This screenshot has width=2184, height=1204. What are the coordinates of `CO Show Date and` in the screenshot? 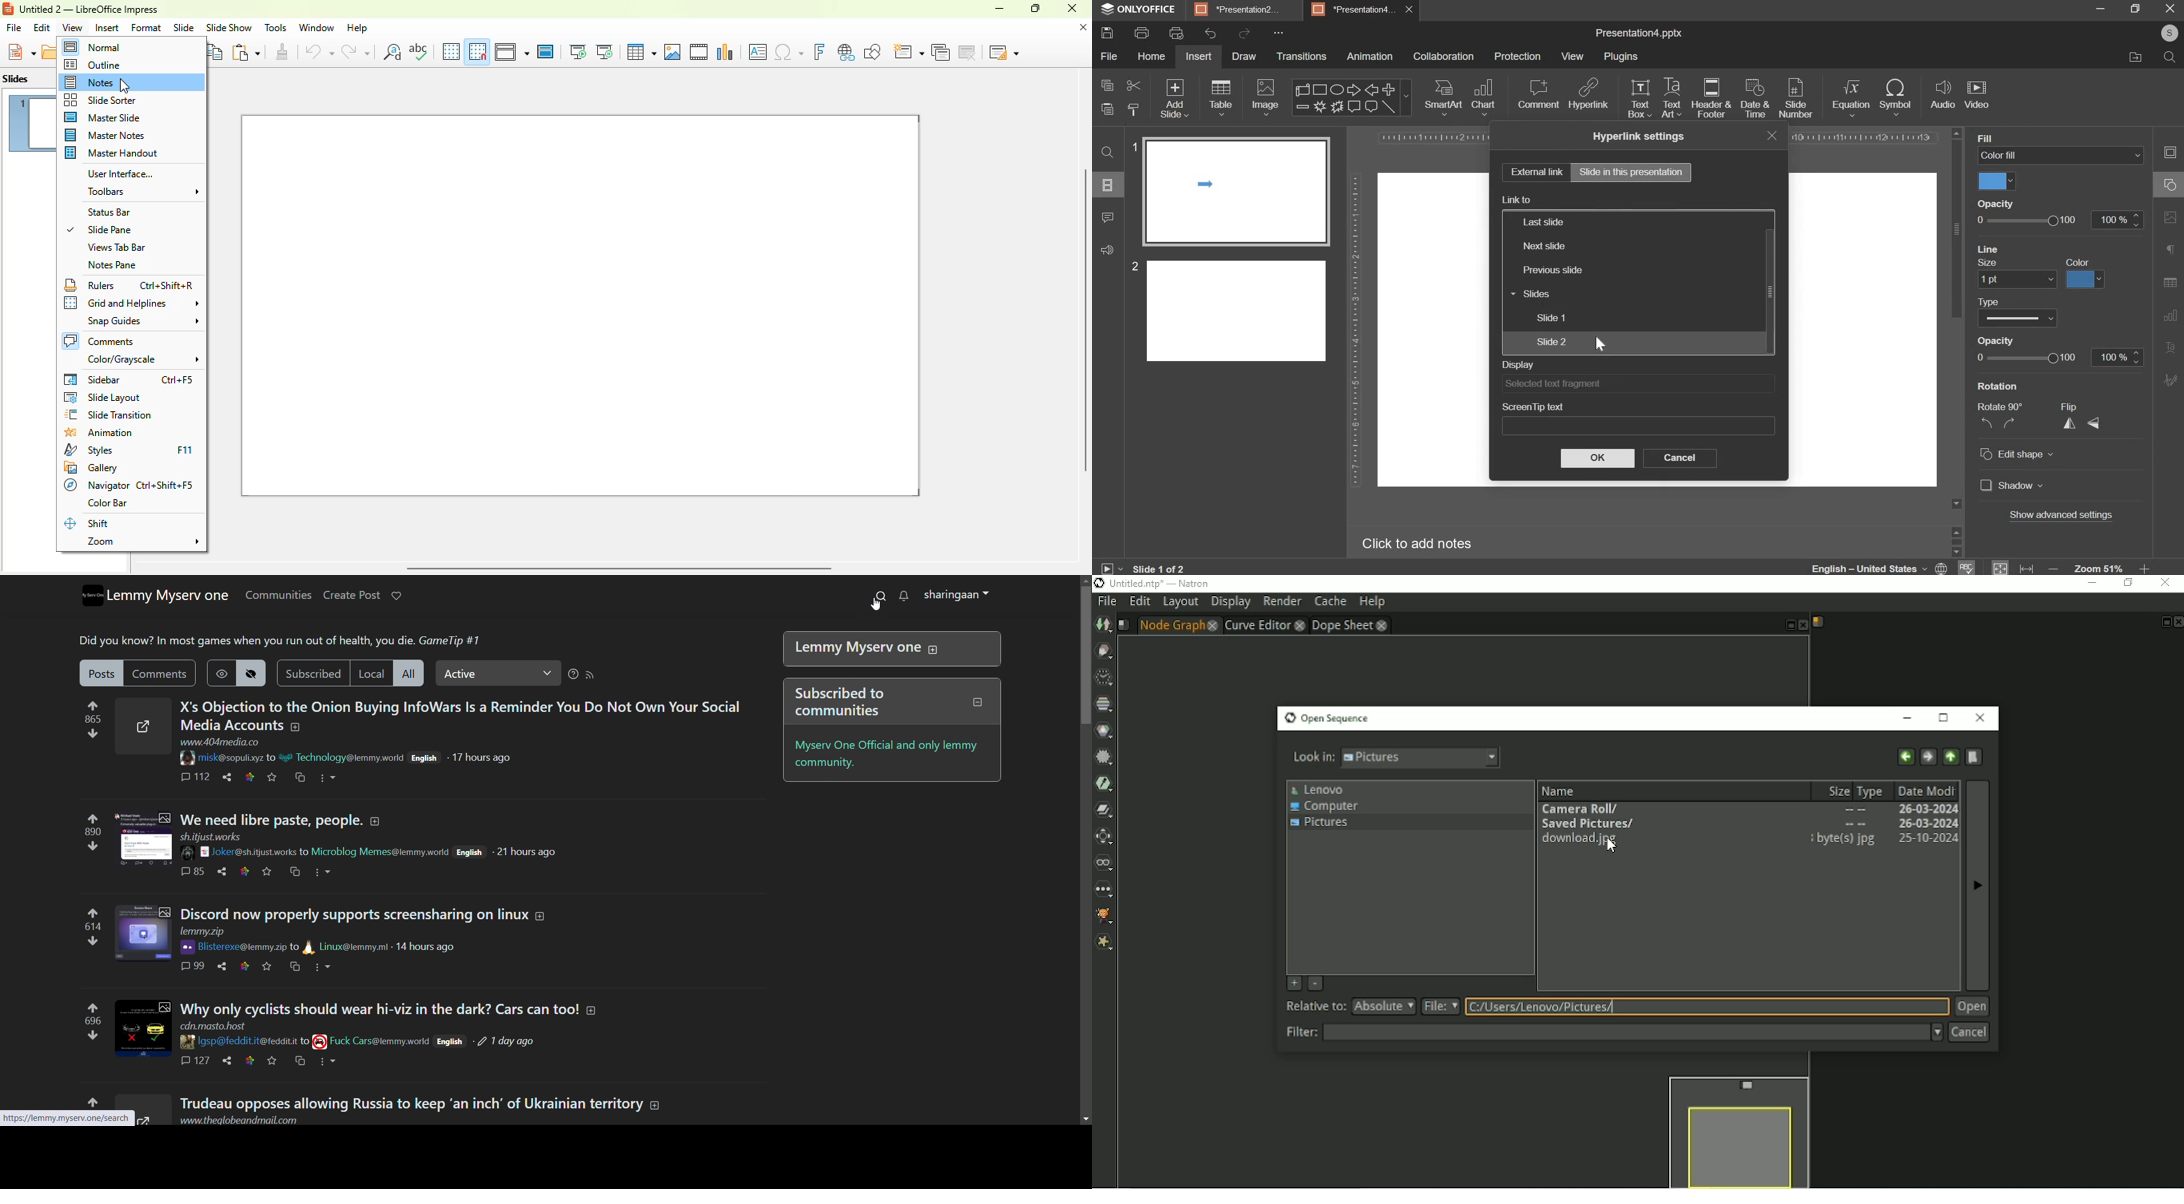 It's located at (2024, 319).